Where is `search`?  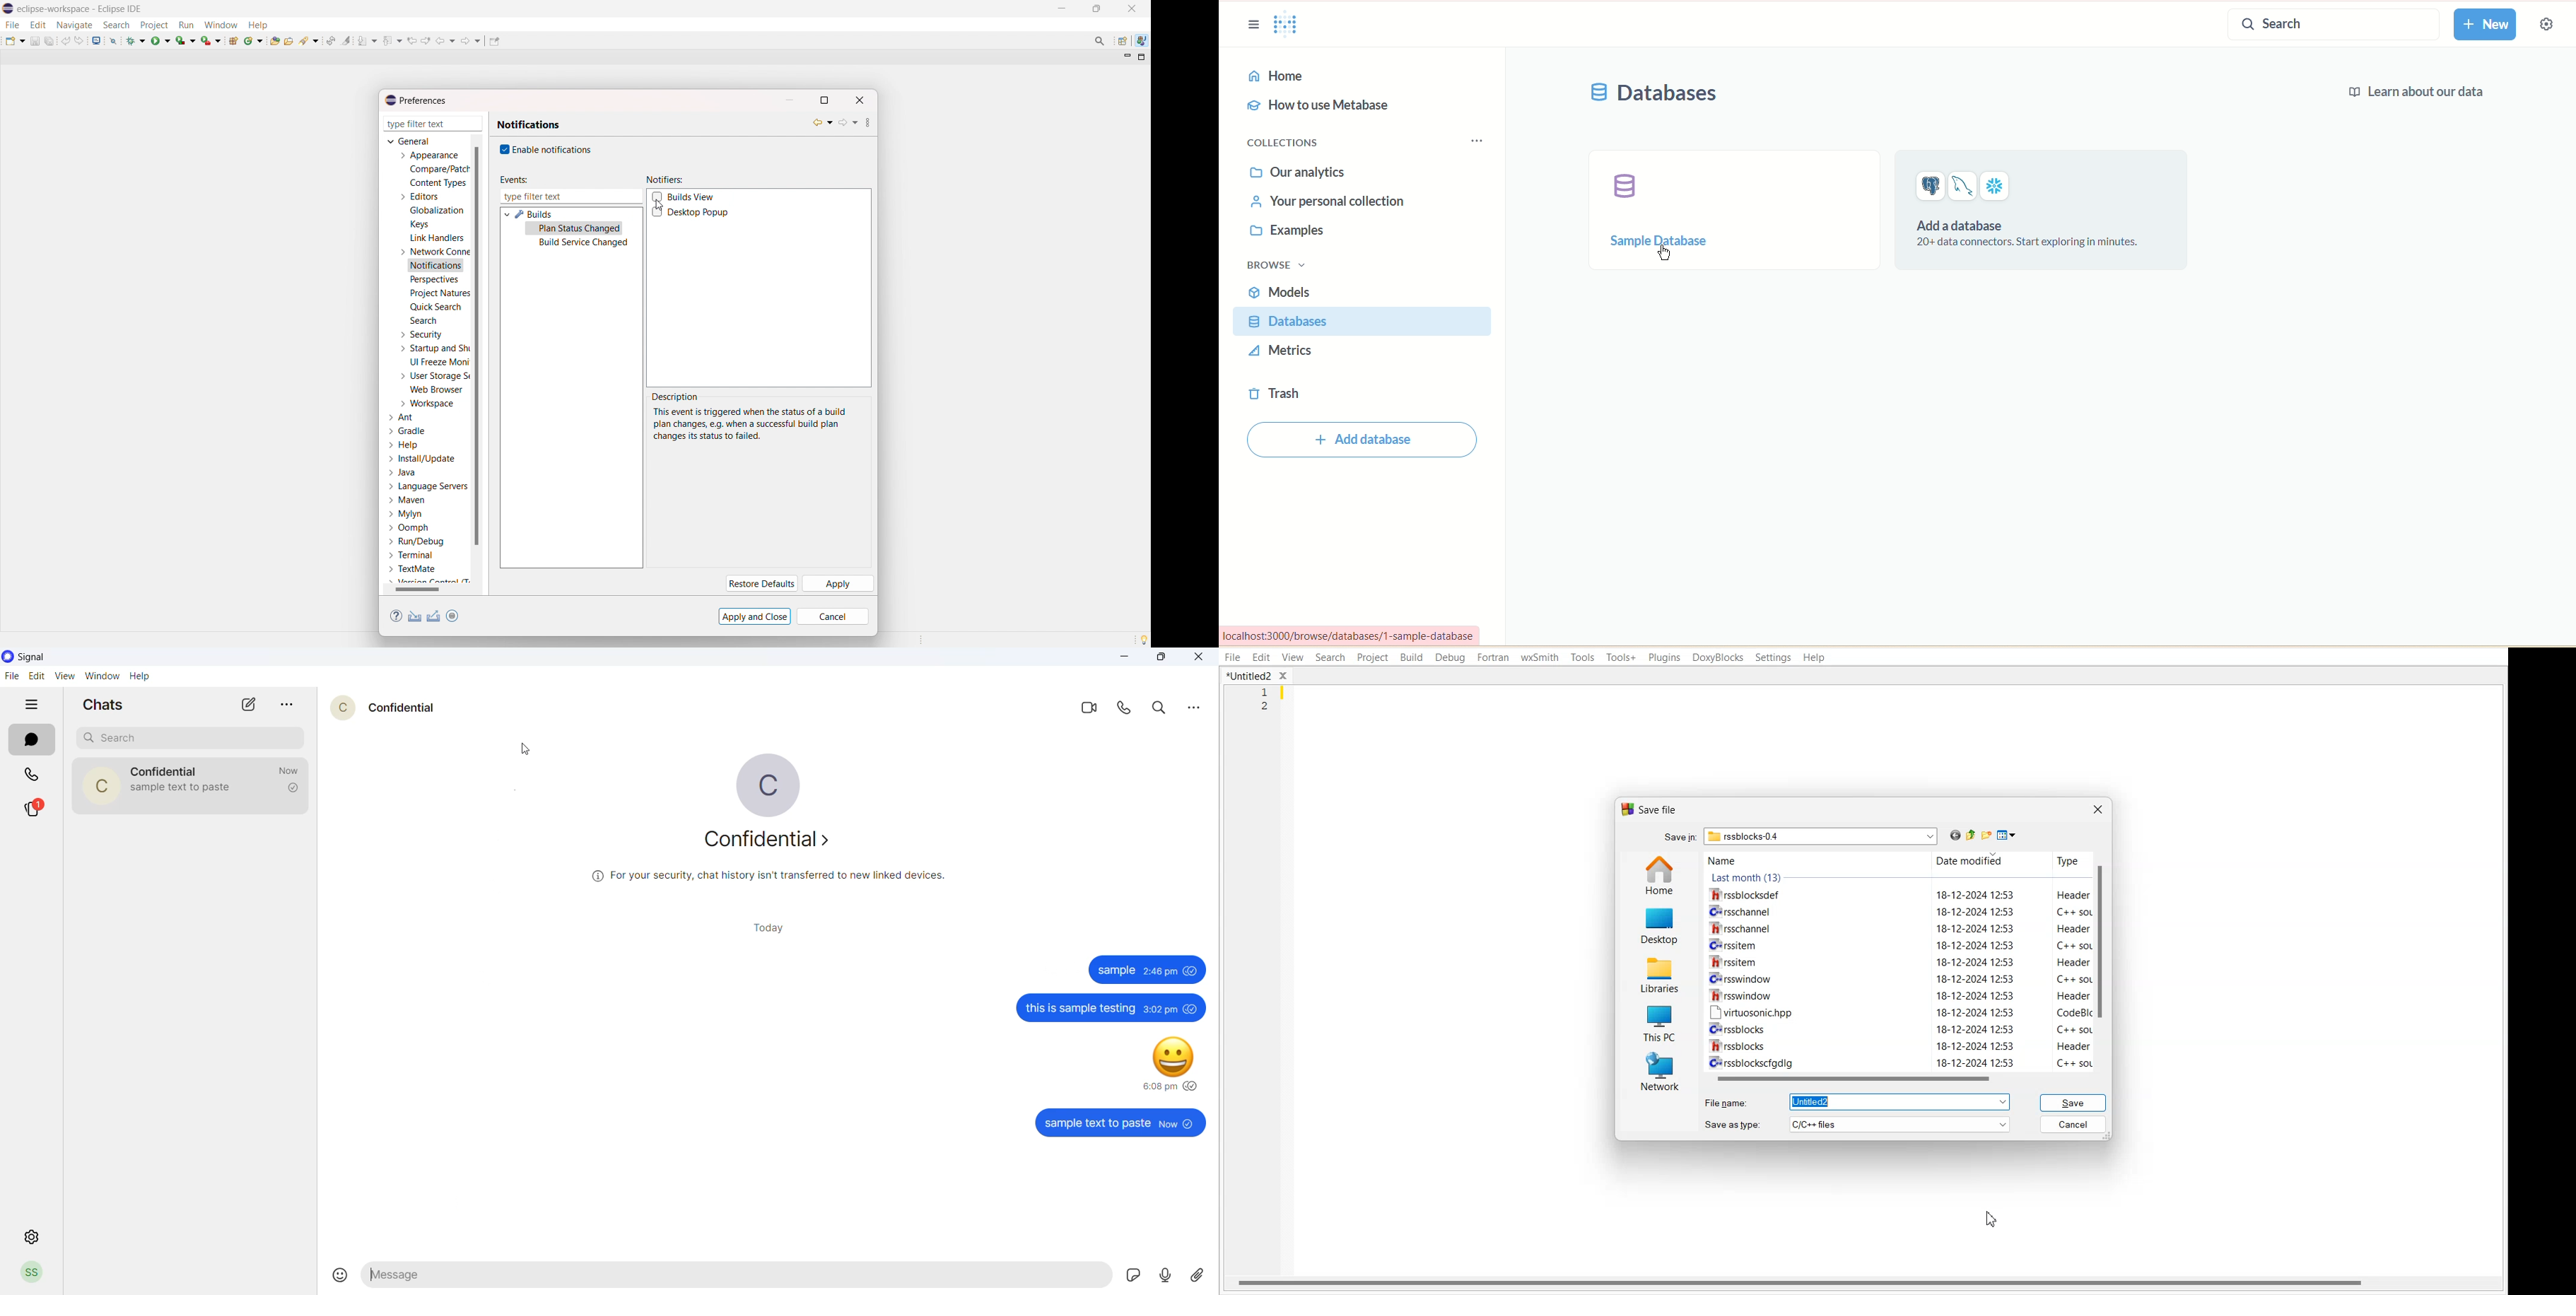 search is located at coordinates (116, 25).